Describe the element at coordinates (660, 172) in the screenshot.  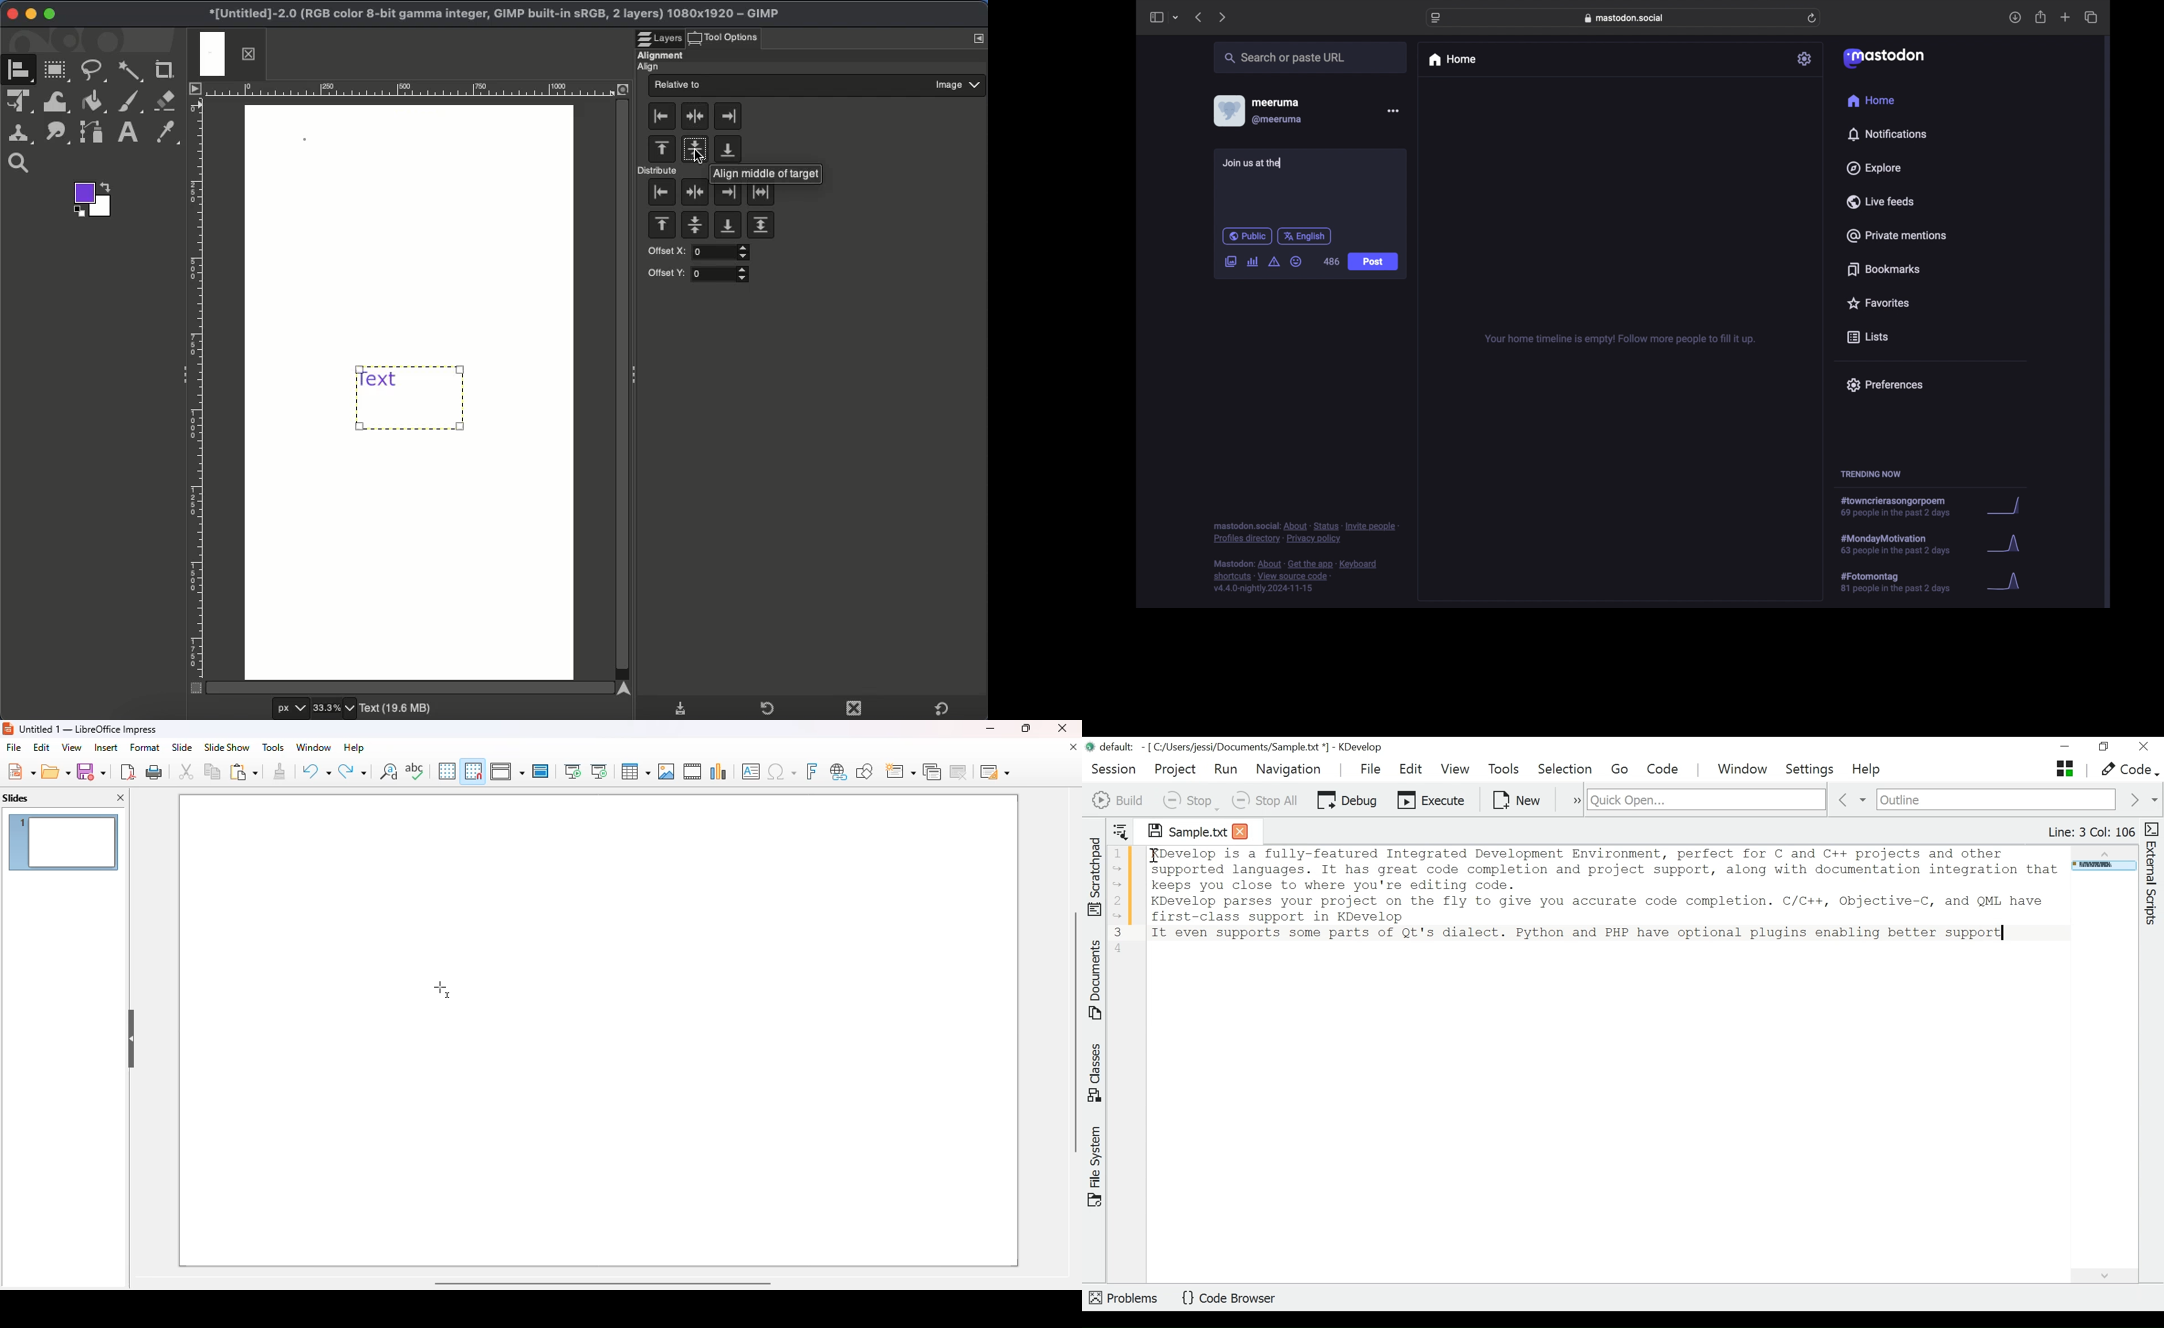
I see `Distribute` at that location.